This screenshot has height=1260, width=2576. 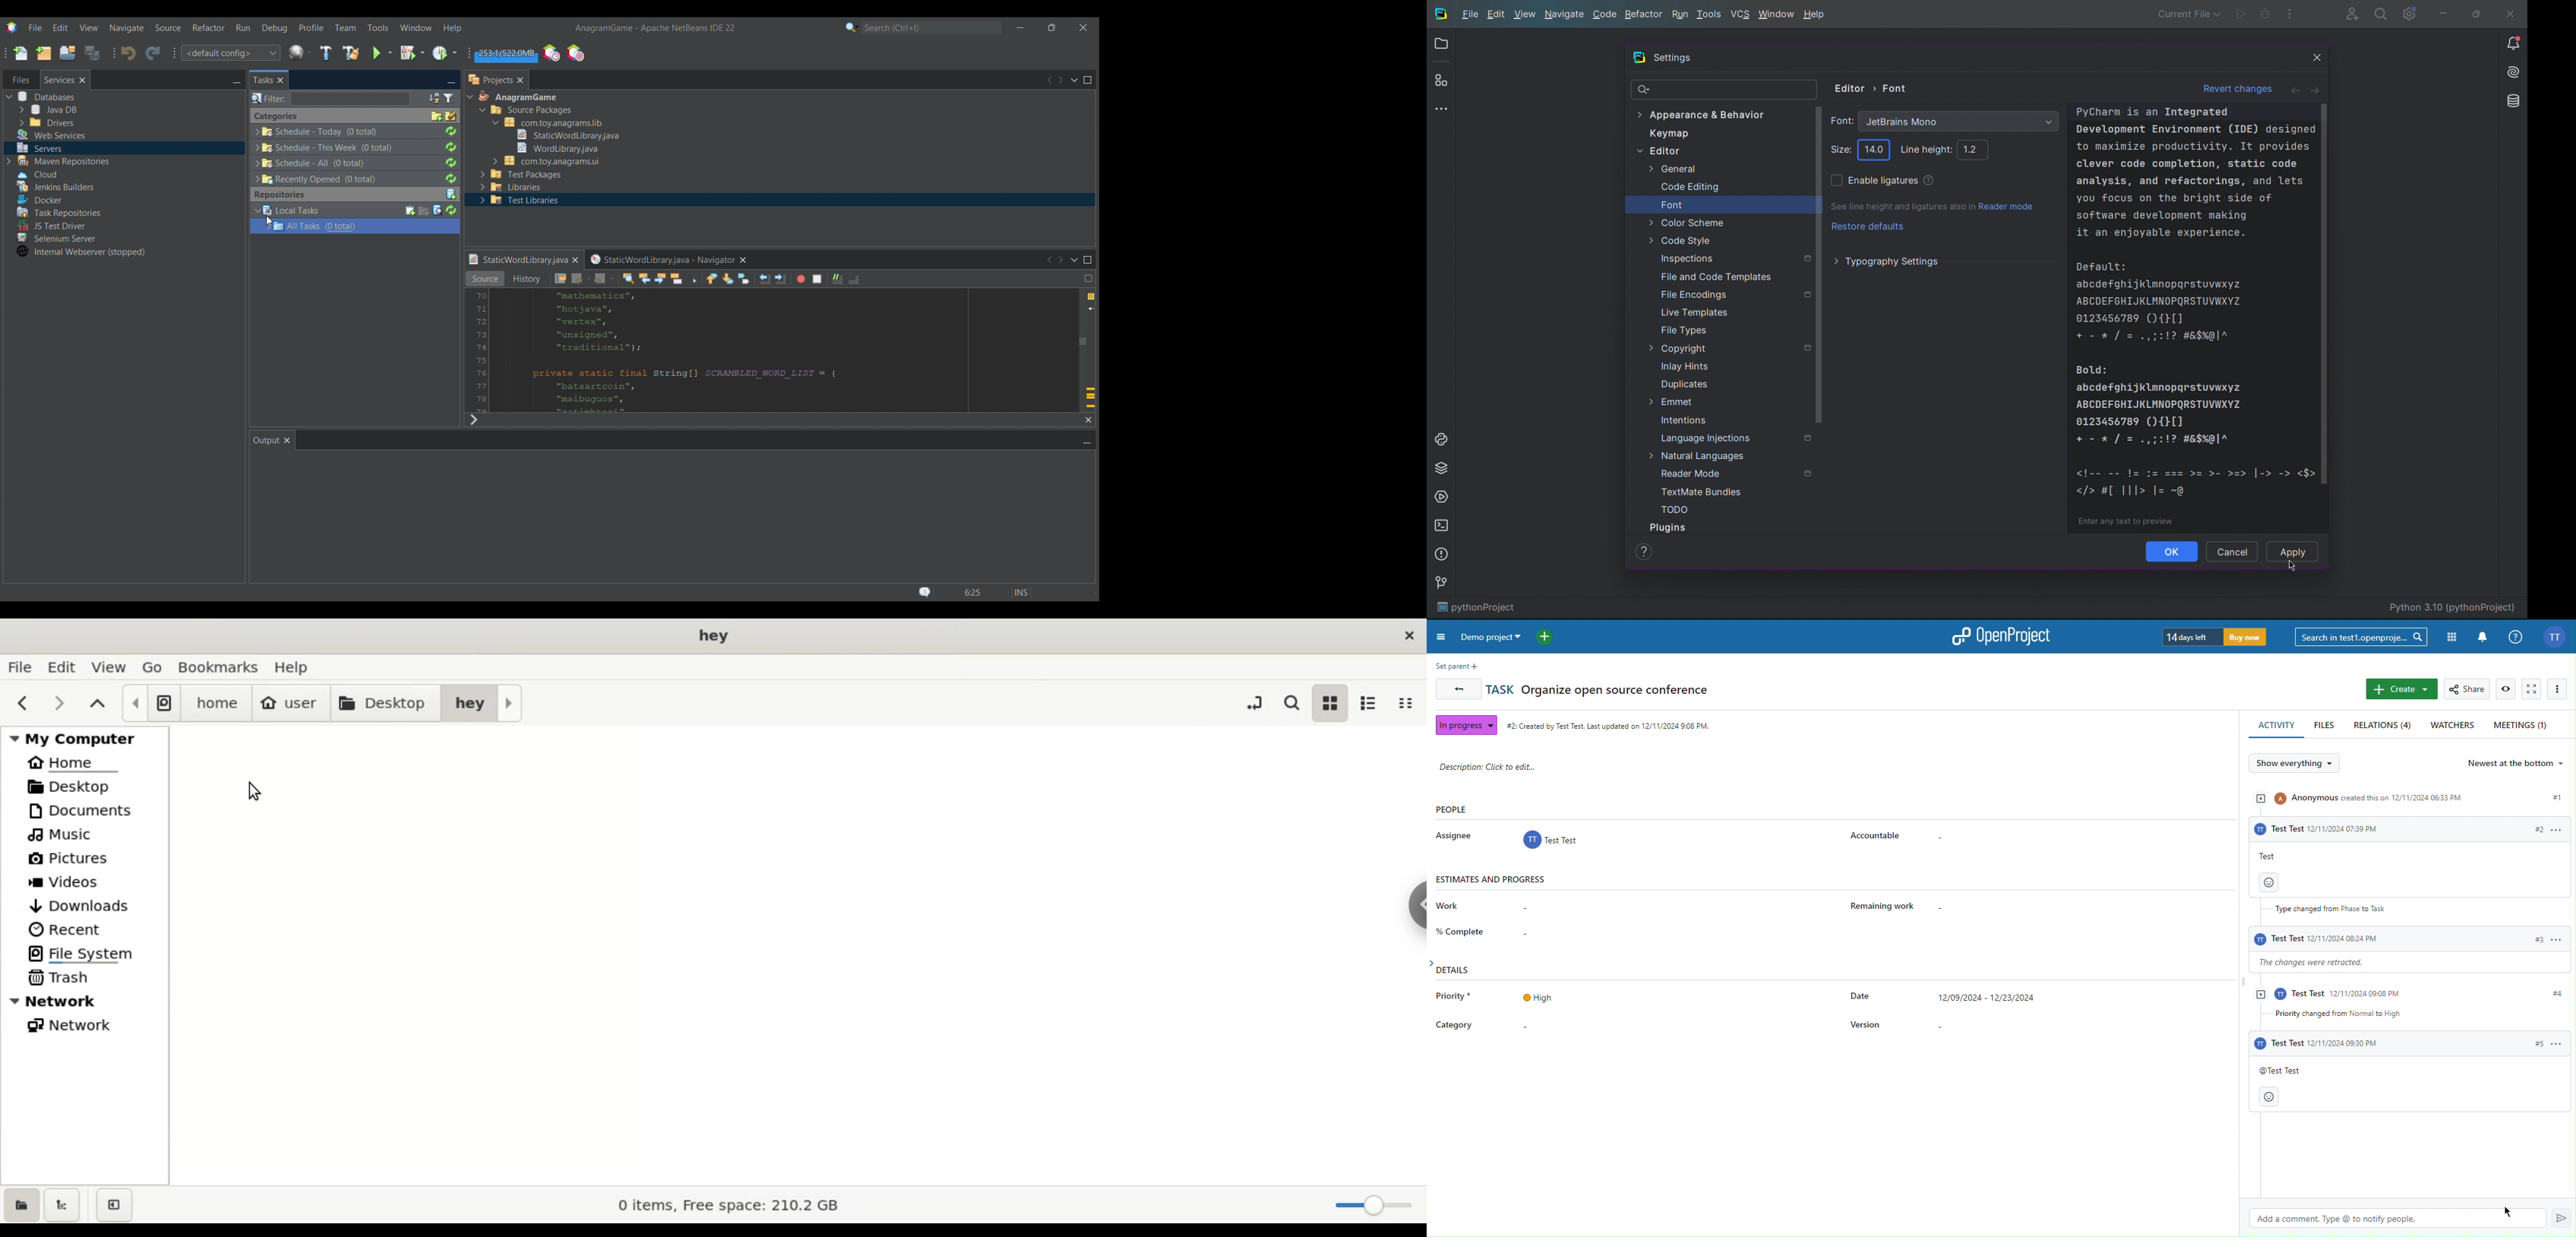 I want to click on , so click(x=553, y=147).